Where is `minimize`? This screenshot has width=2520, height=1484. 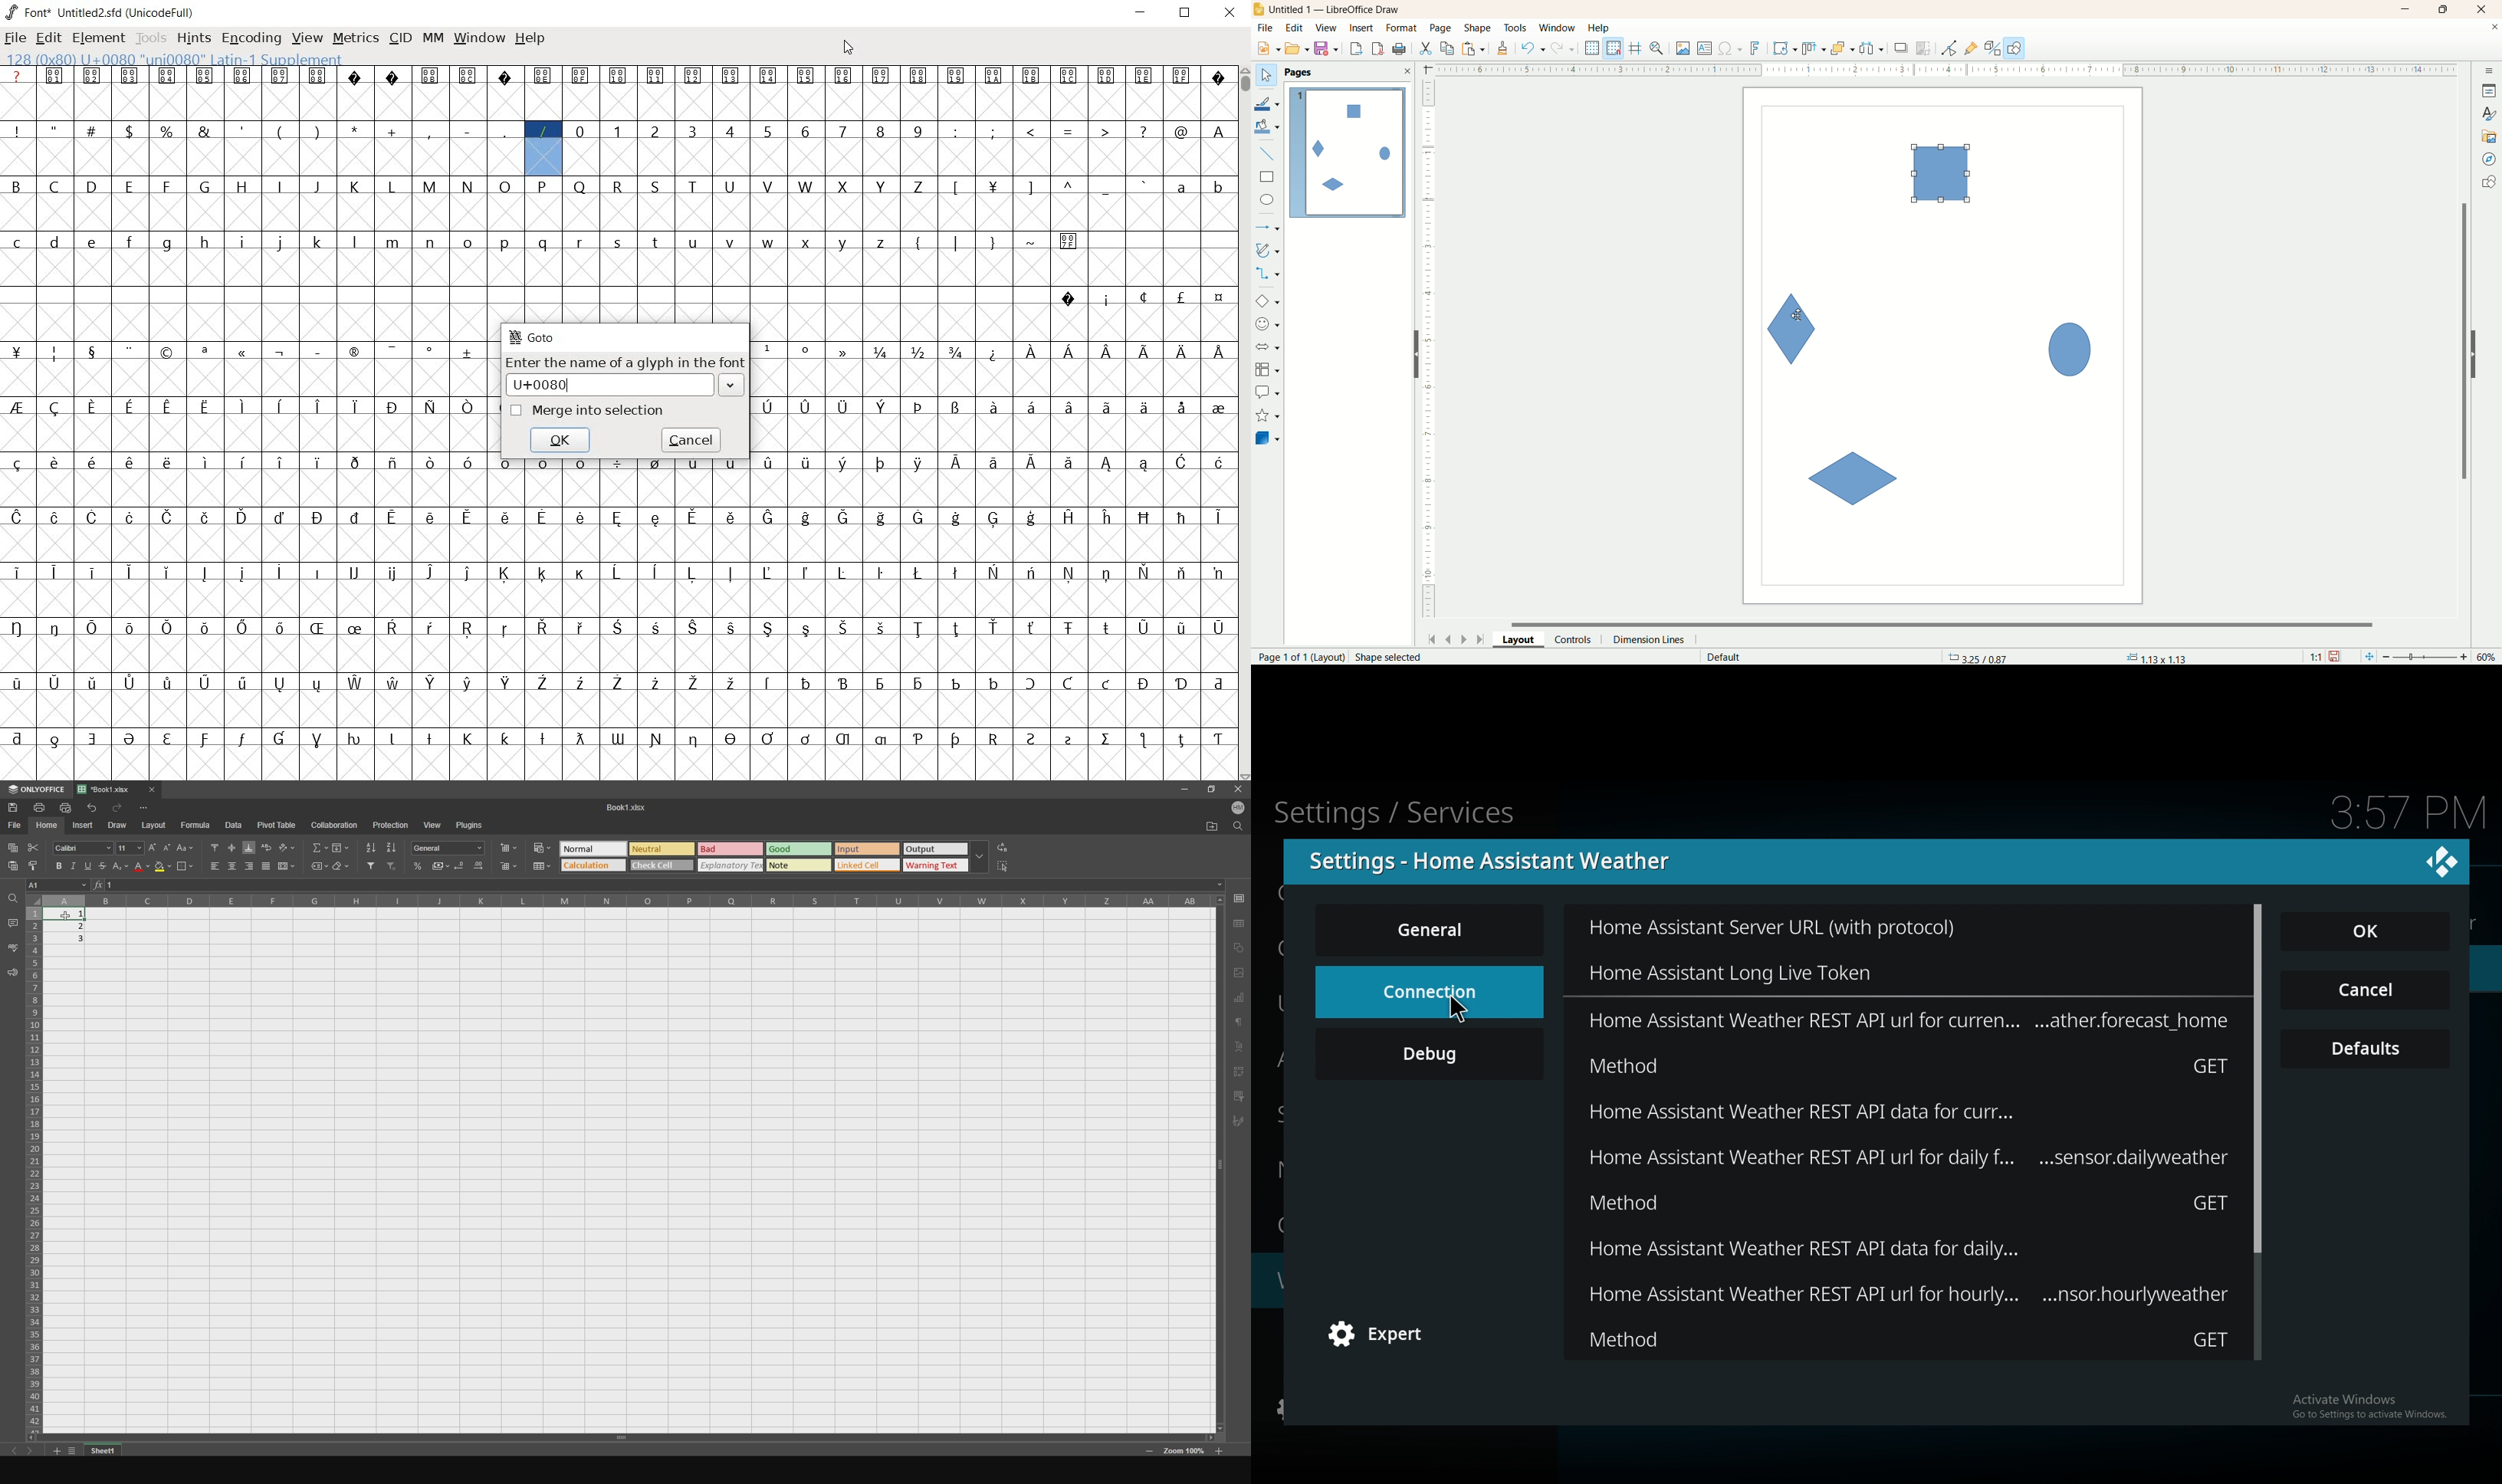 minimize is located at coordinates (1183, 791).